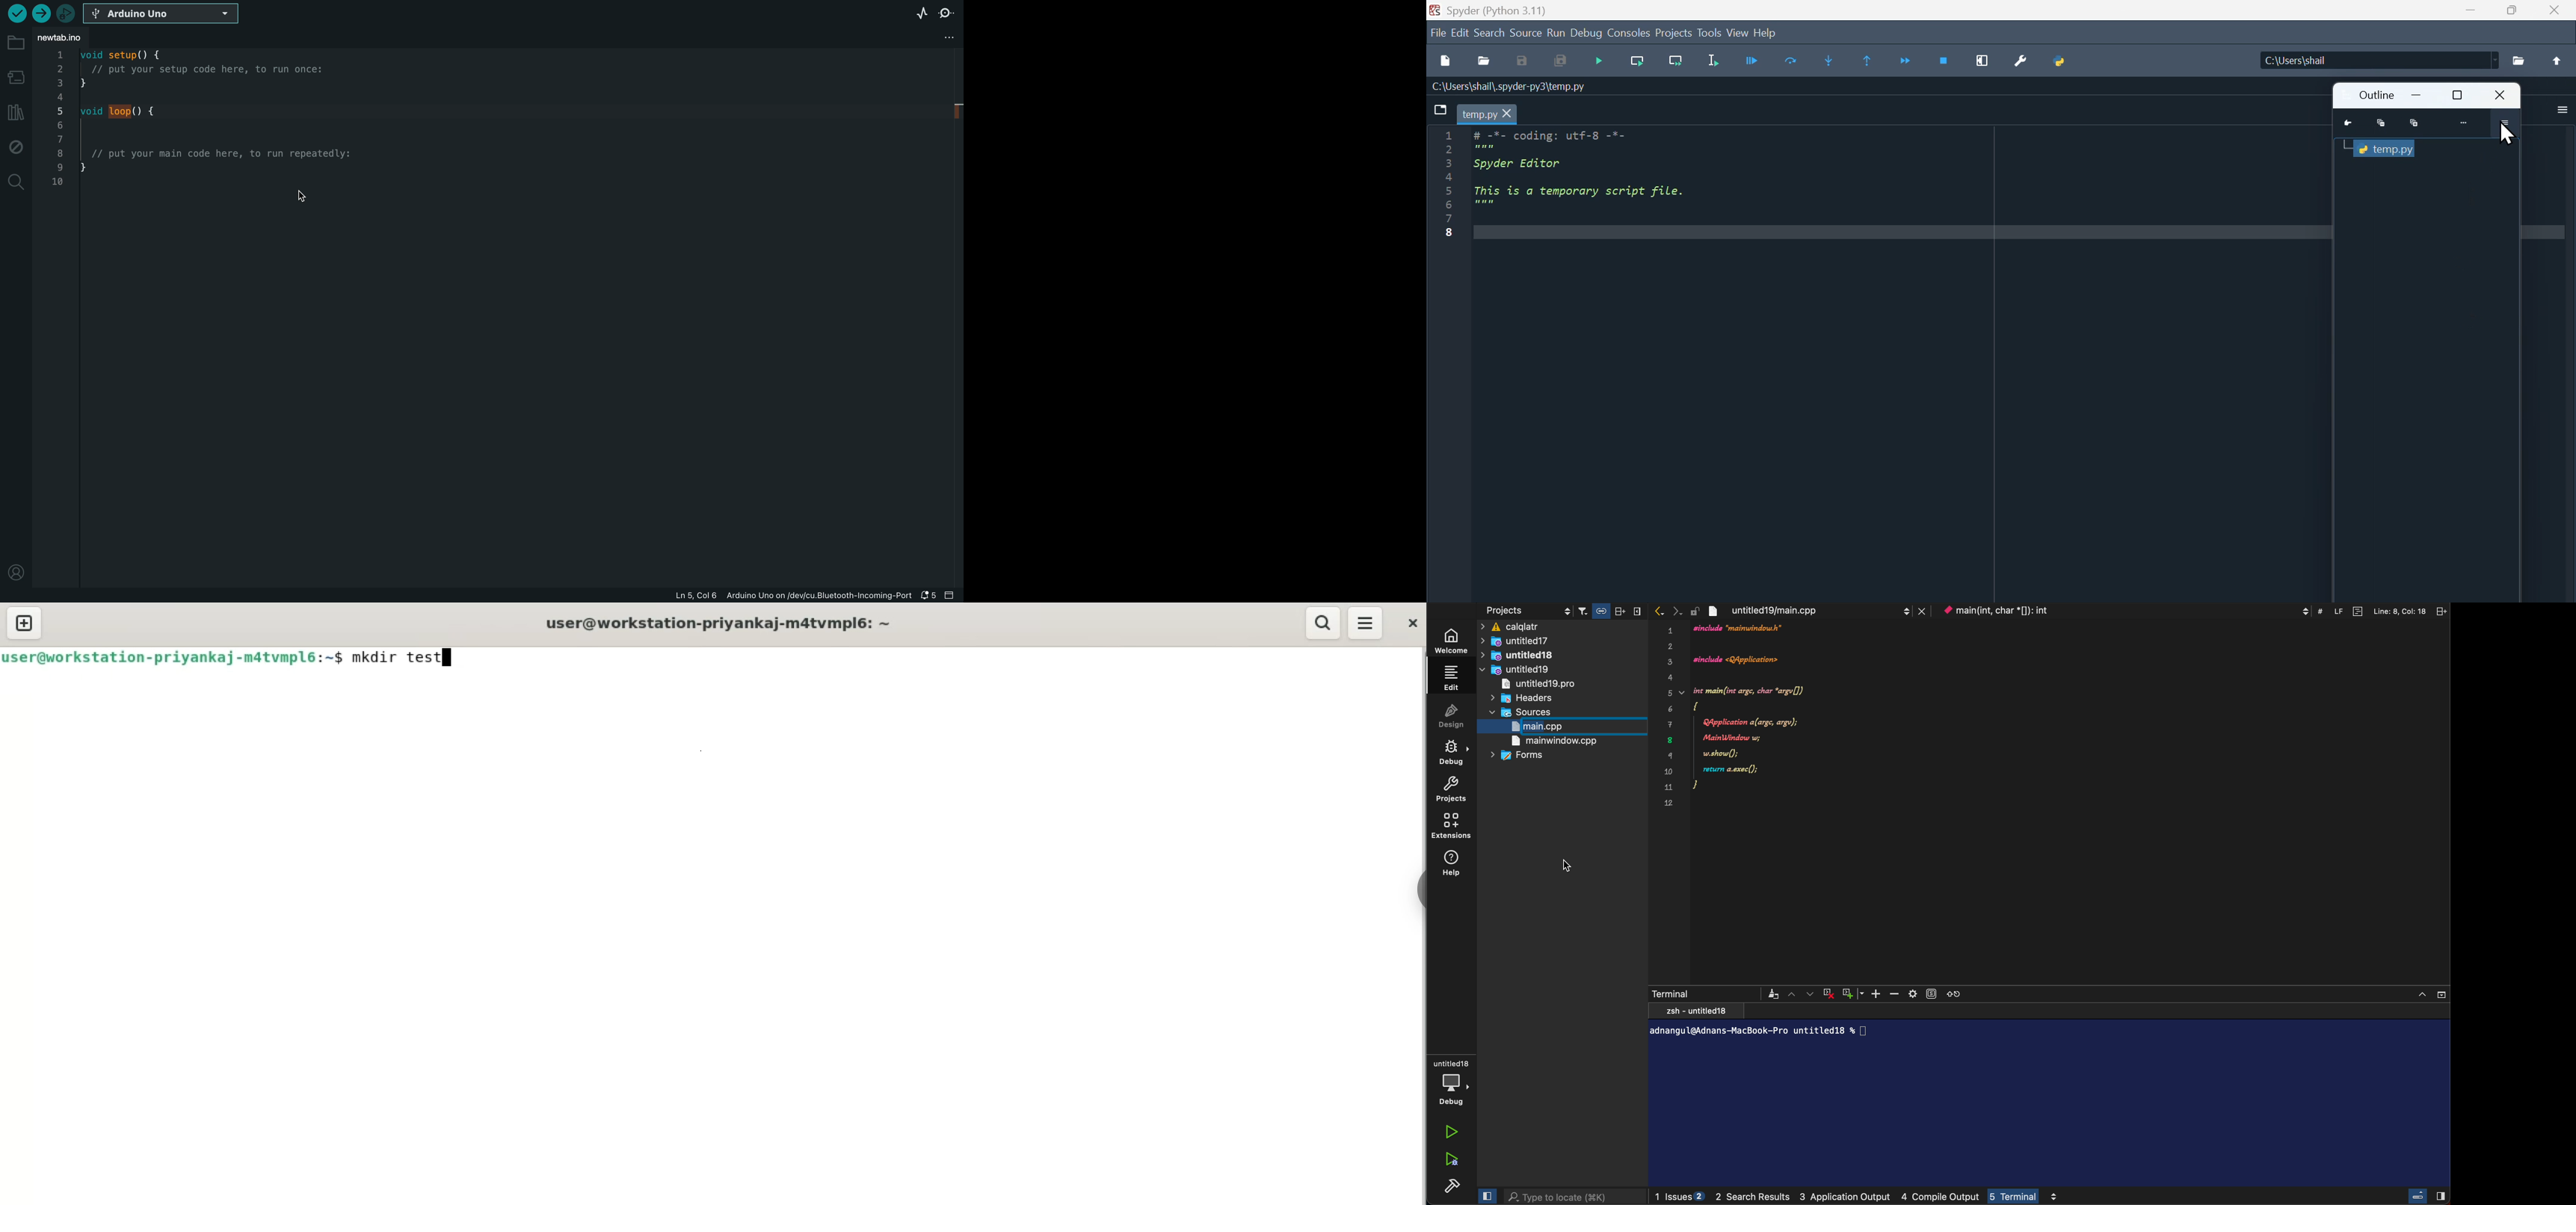 The width and height of the screenshot is (2576, 1232). What do you see at coordinates (1440, 110) in the screenshot?
I see `Browse tabs` at bounding box center [1440, 110].